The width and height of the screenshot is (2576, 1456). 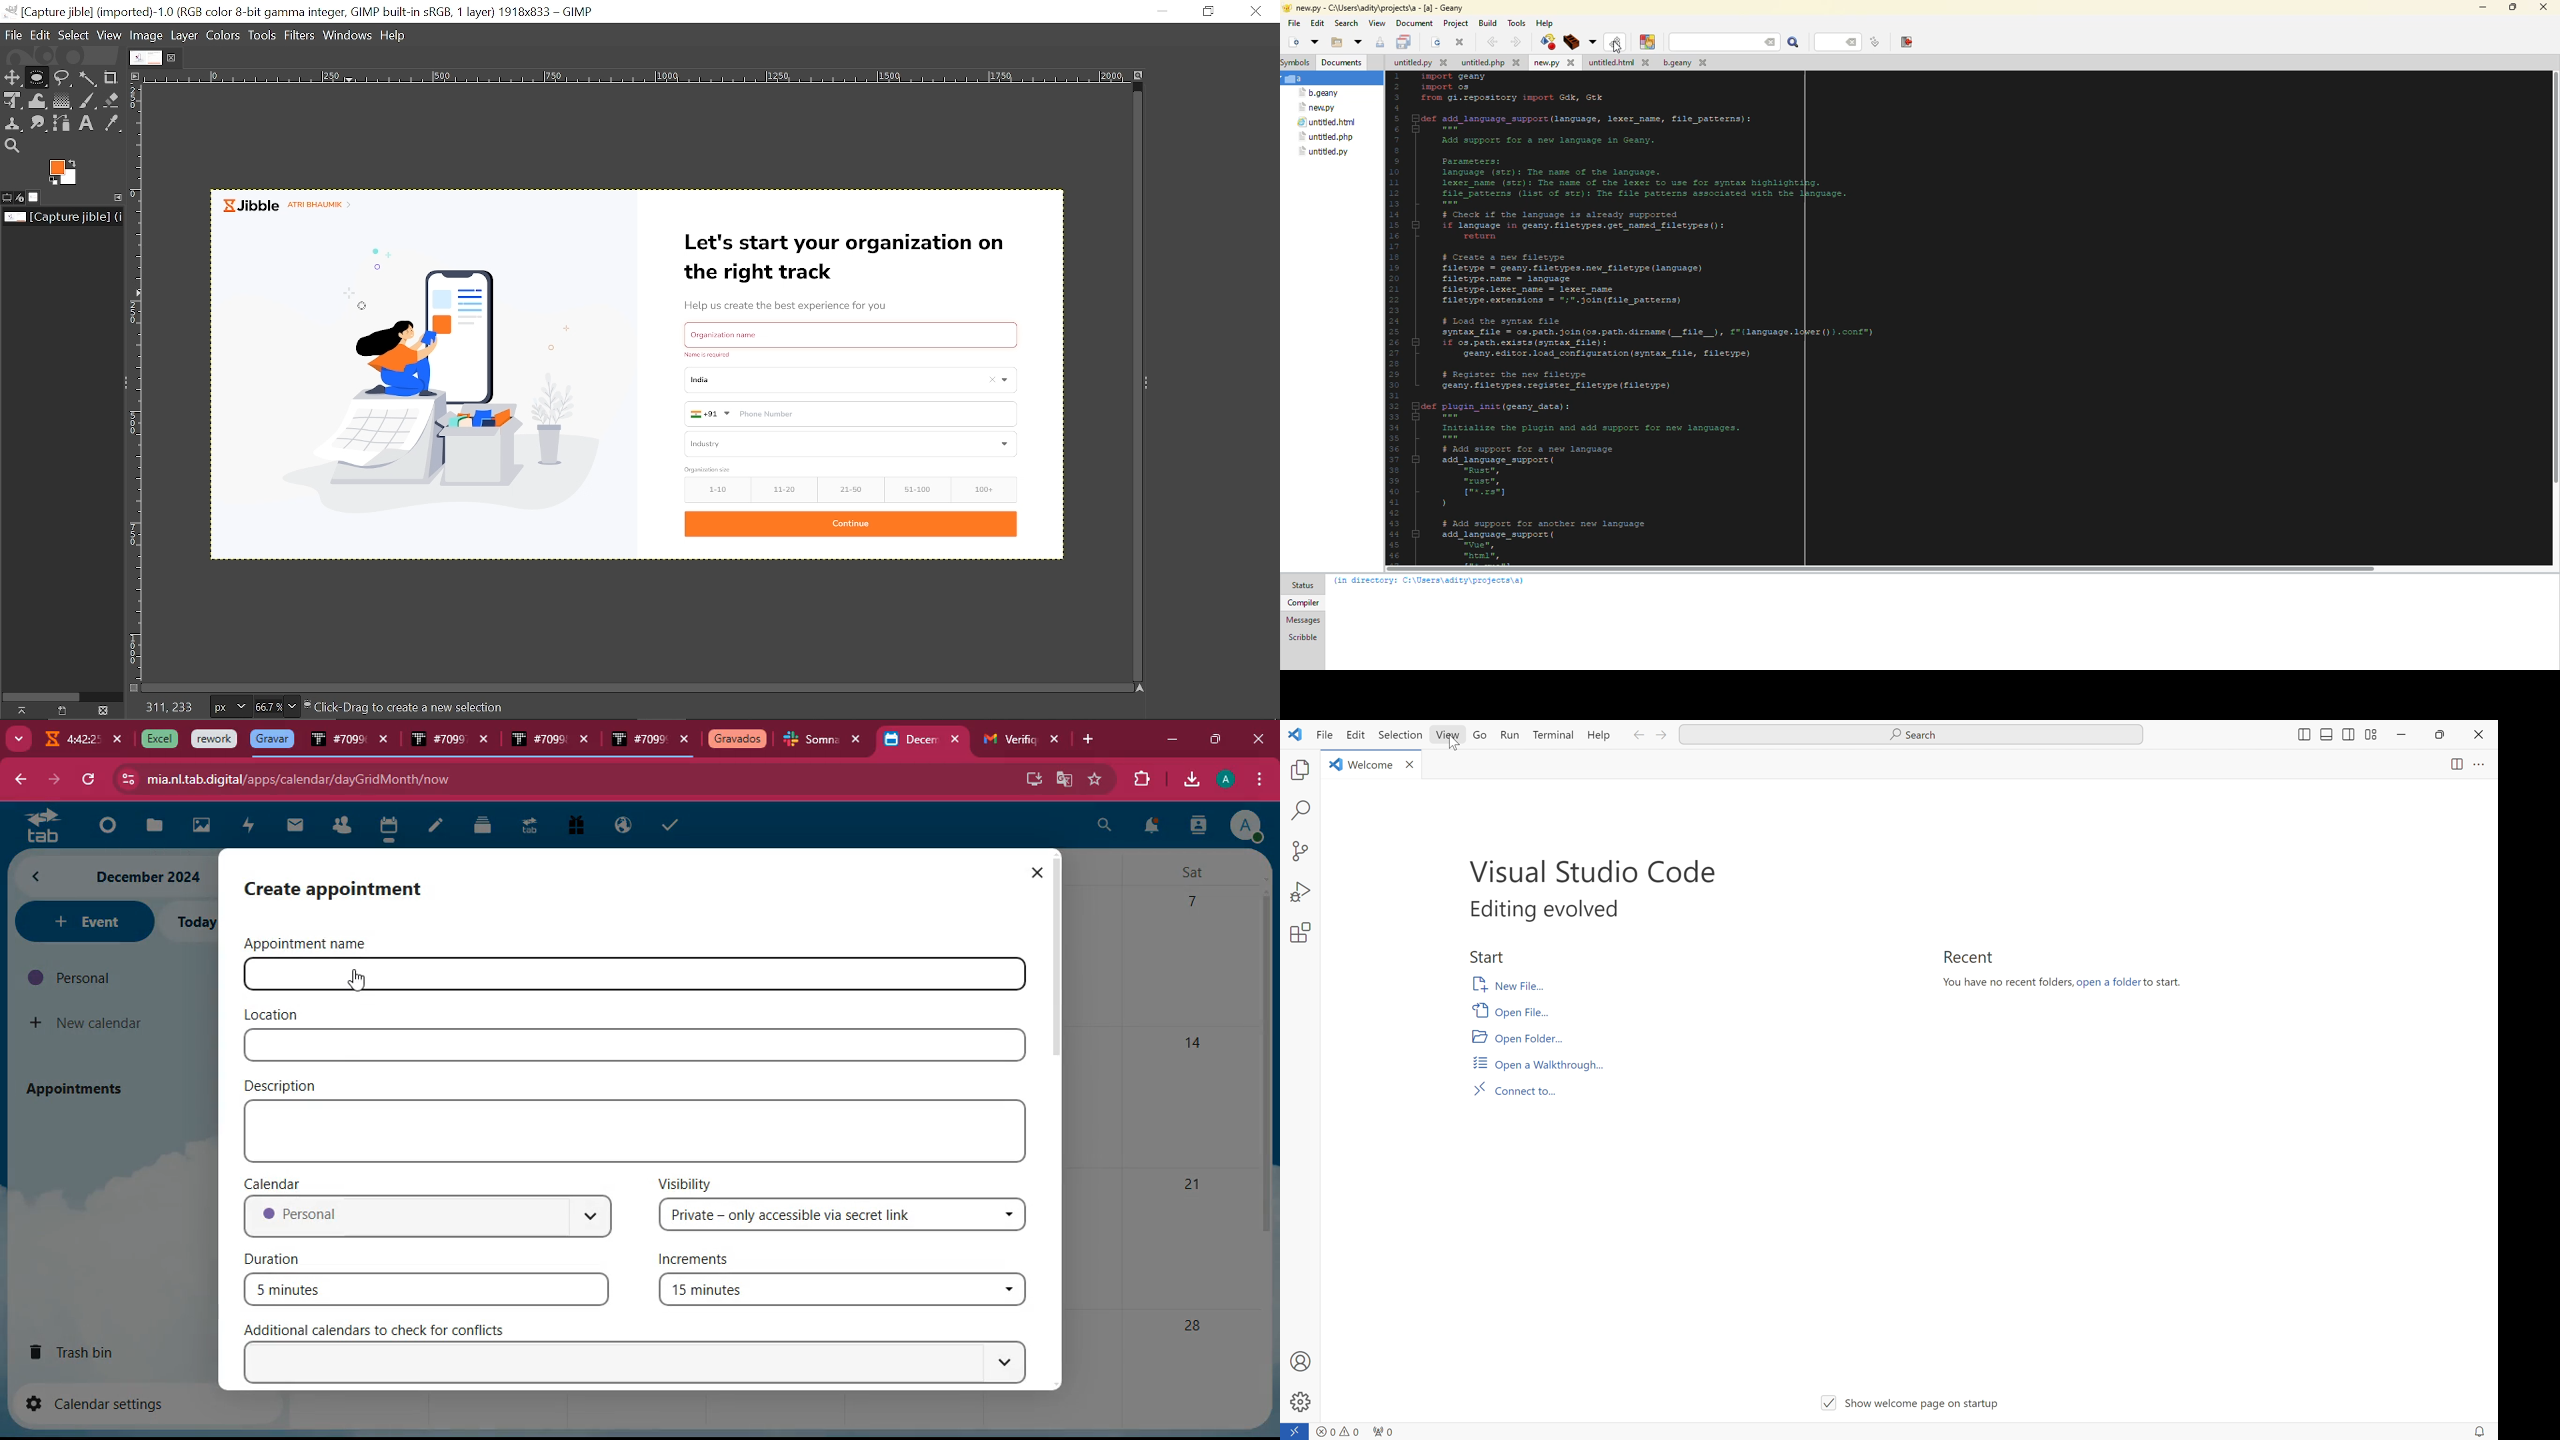 I want to click on mail, so click(x=295, y=826).